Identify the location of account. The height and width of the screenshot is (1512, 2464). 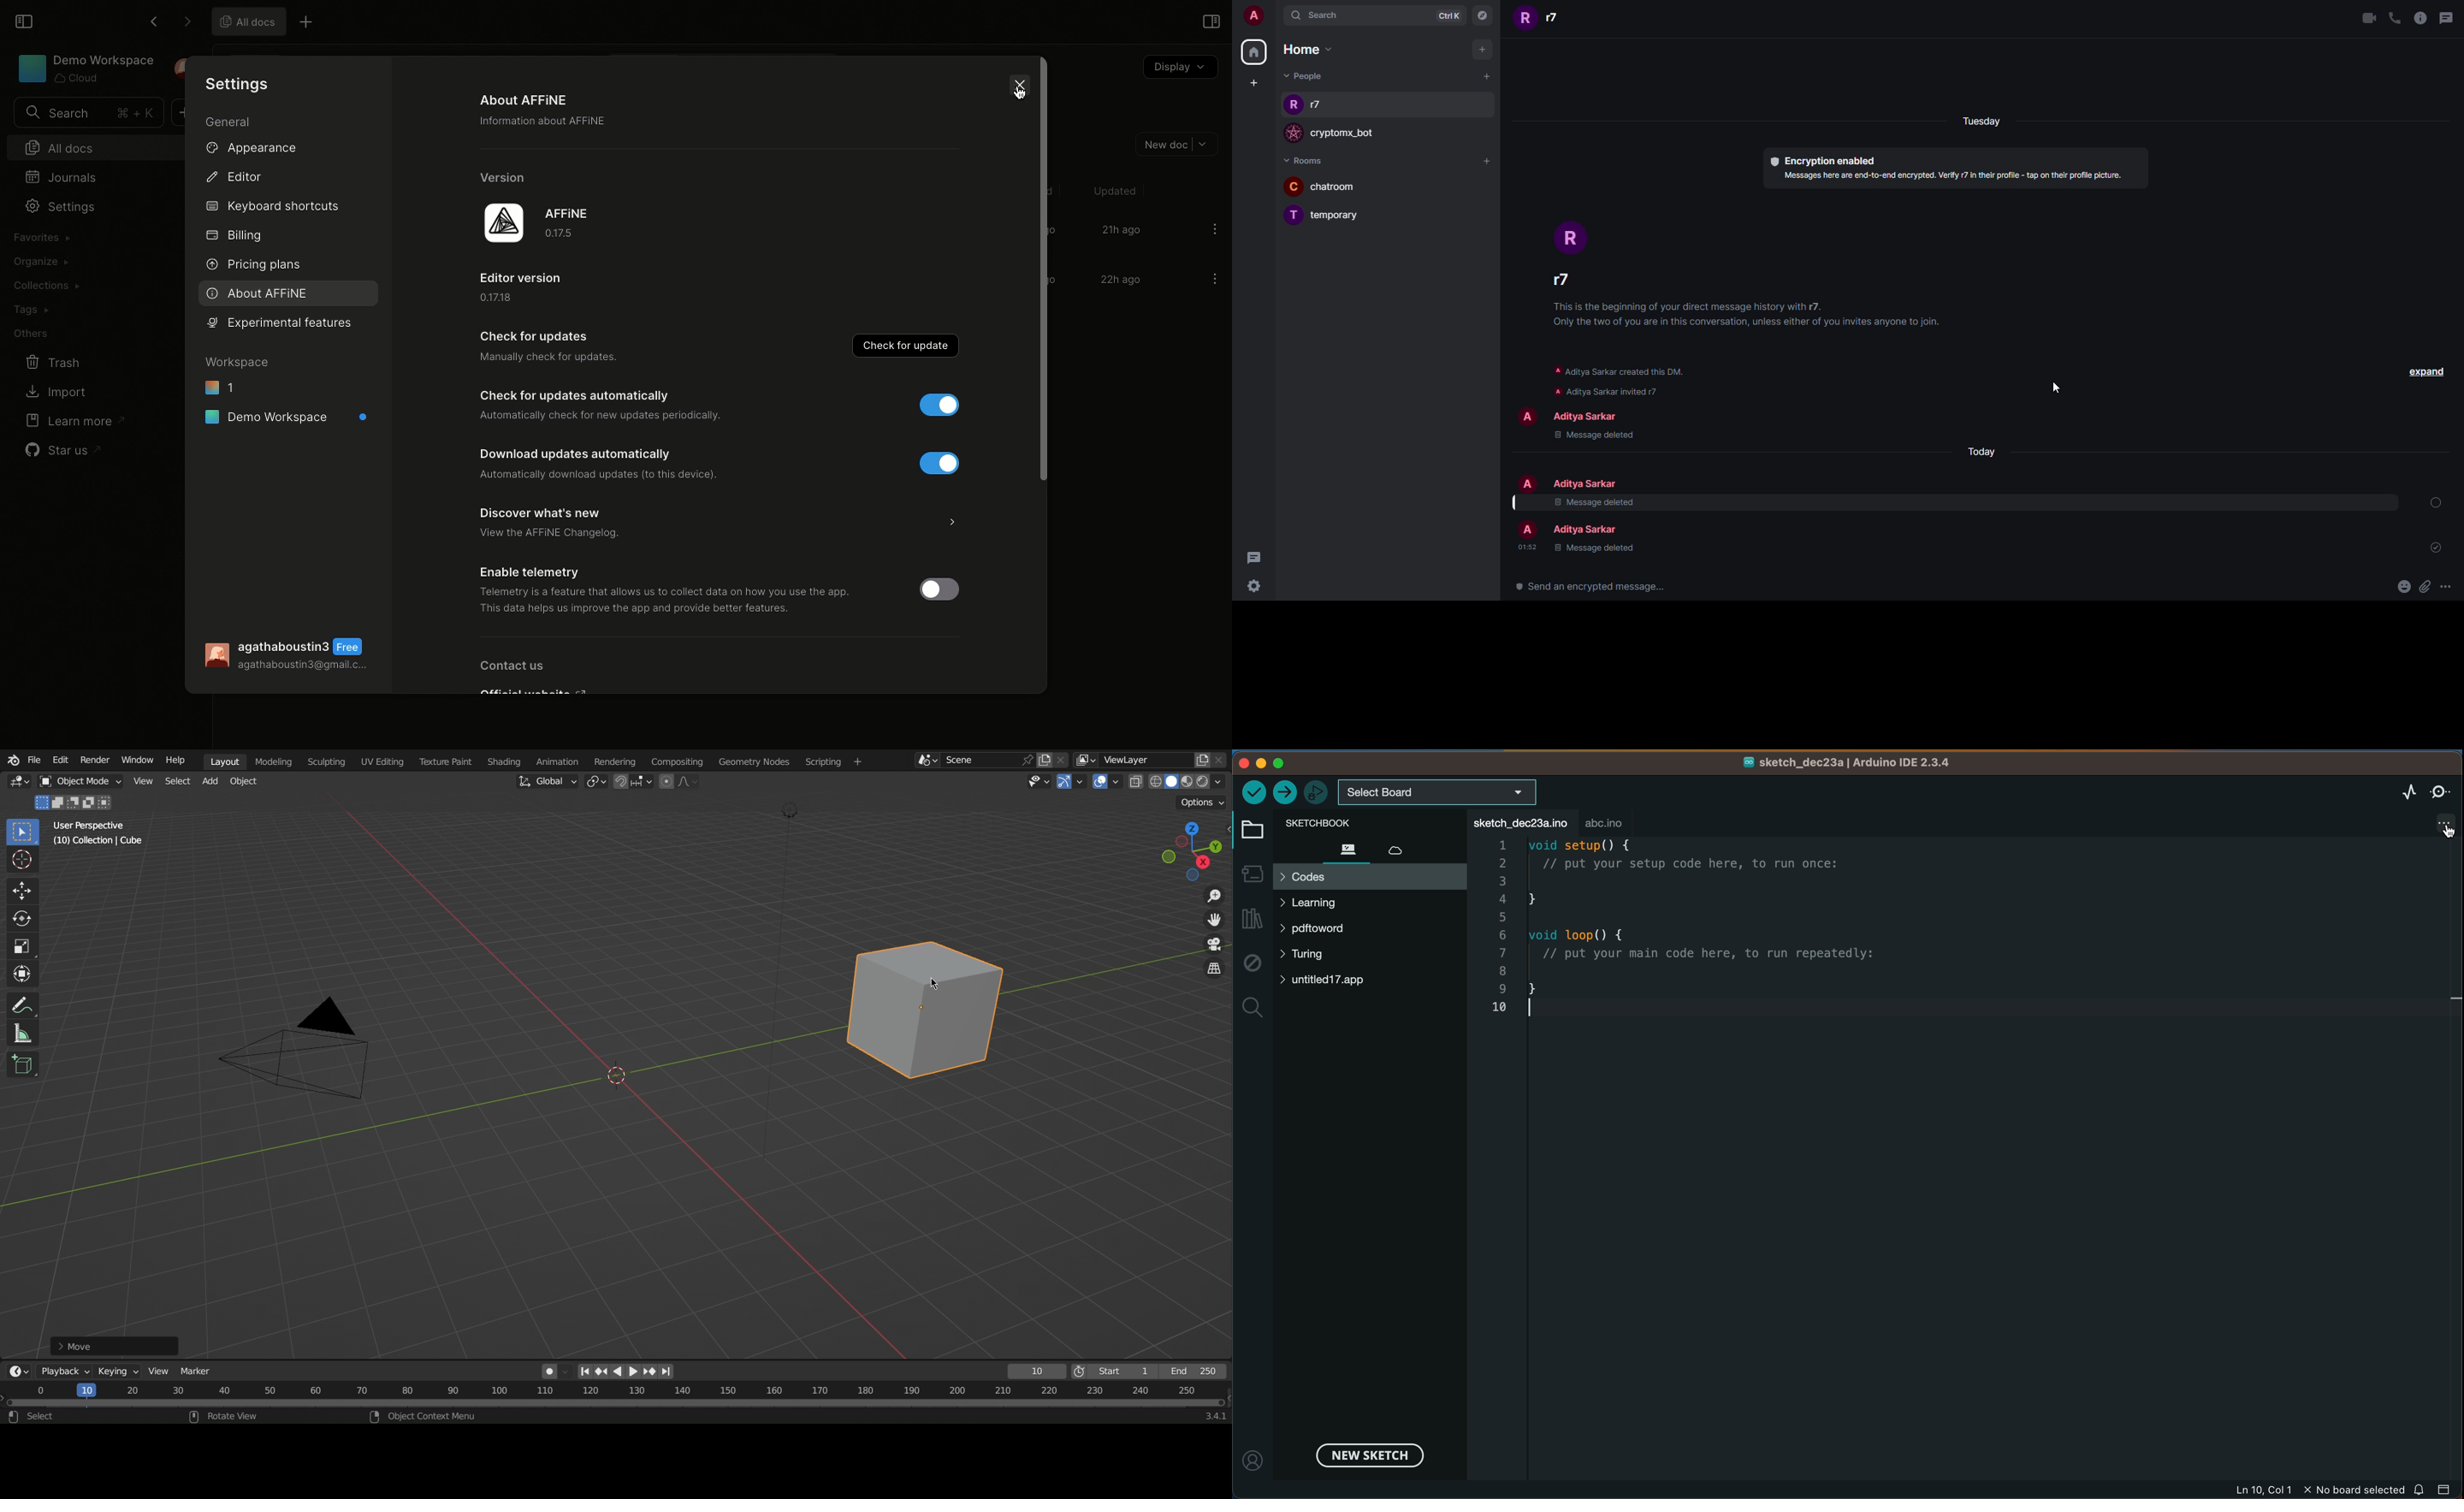
(1255, 16).